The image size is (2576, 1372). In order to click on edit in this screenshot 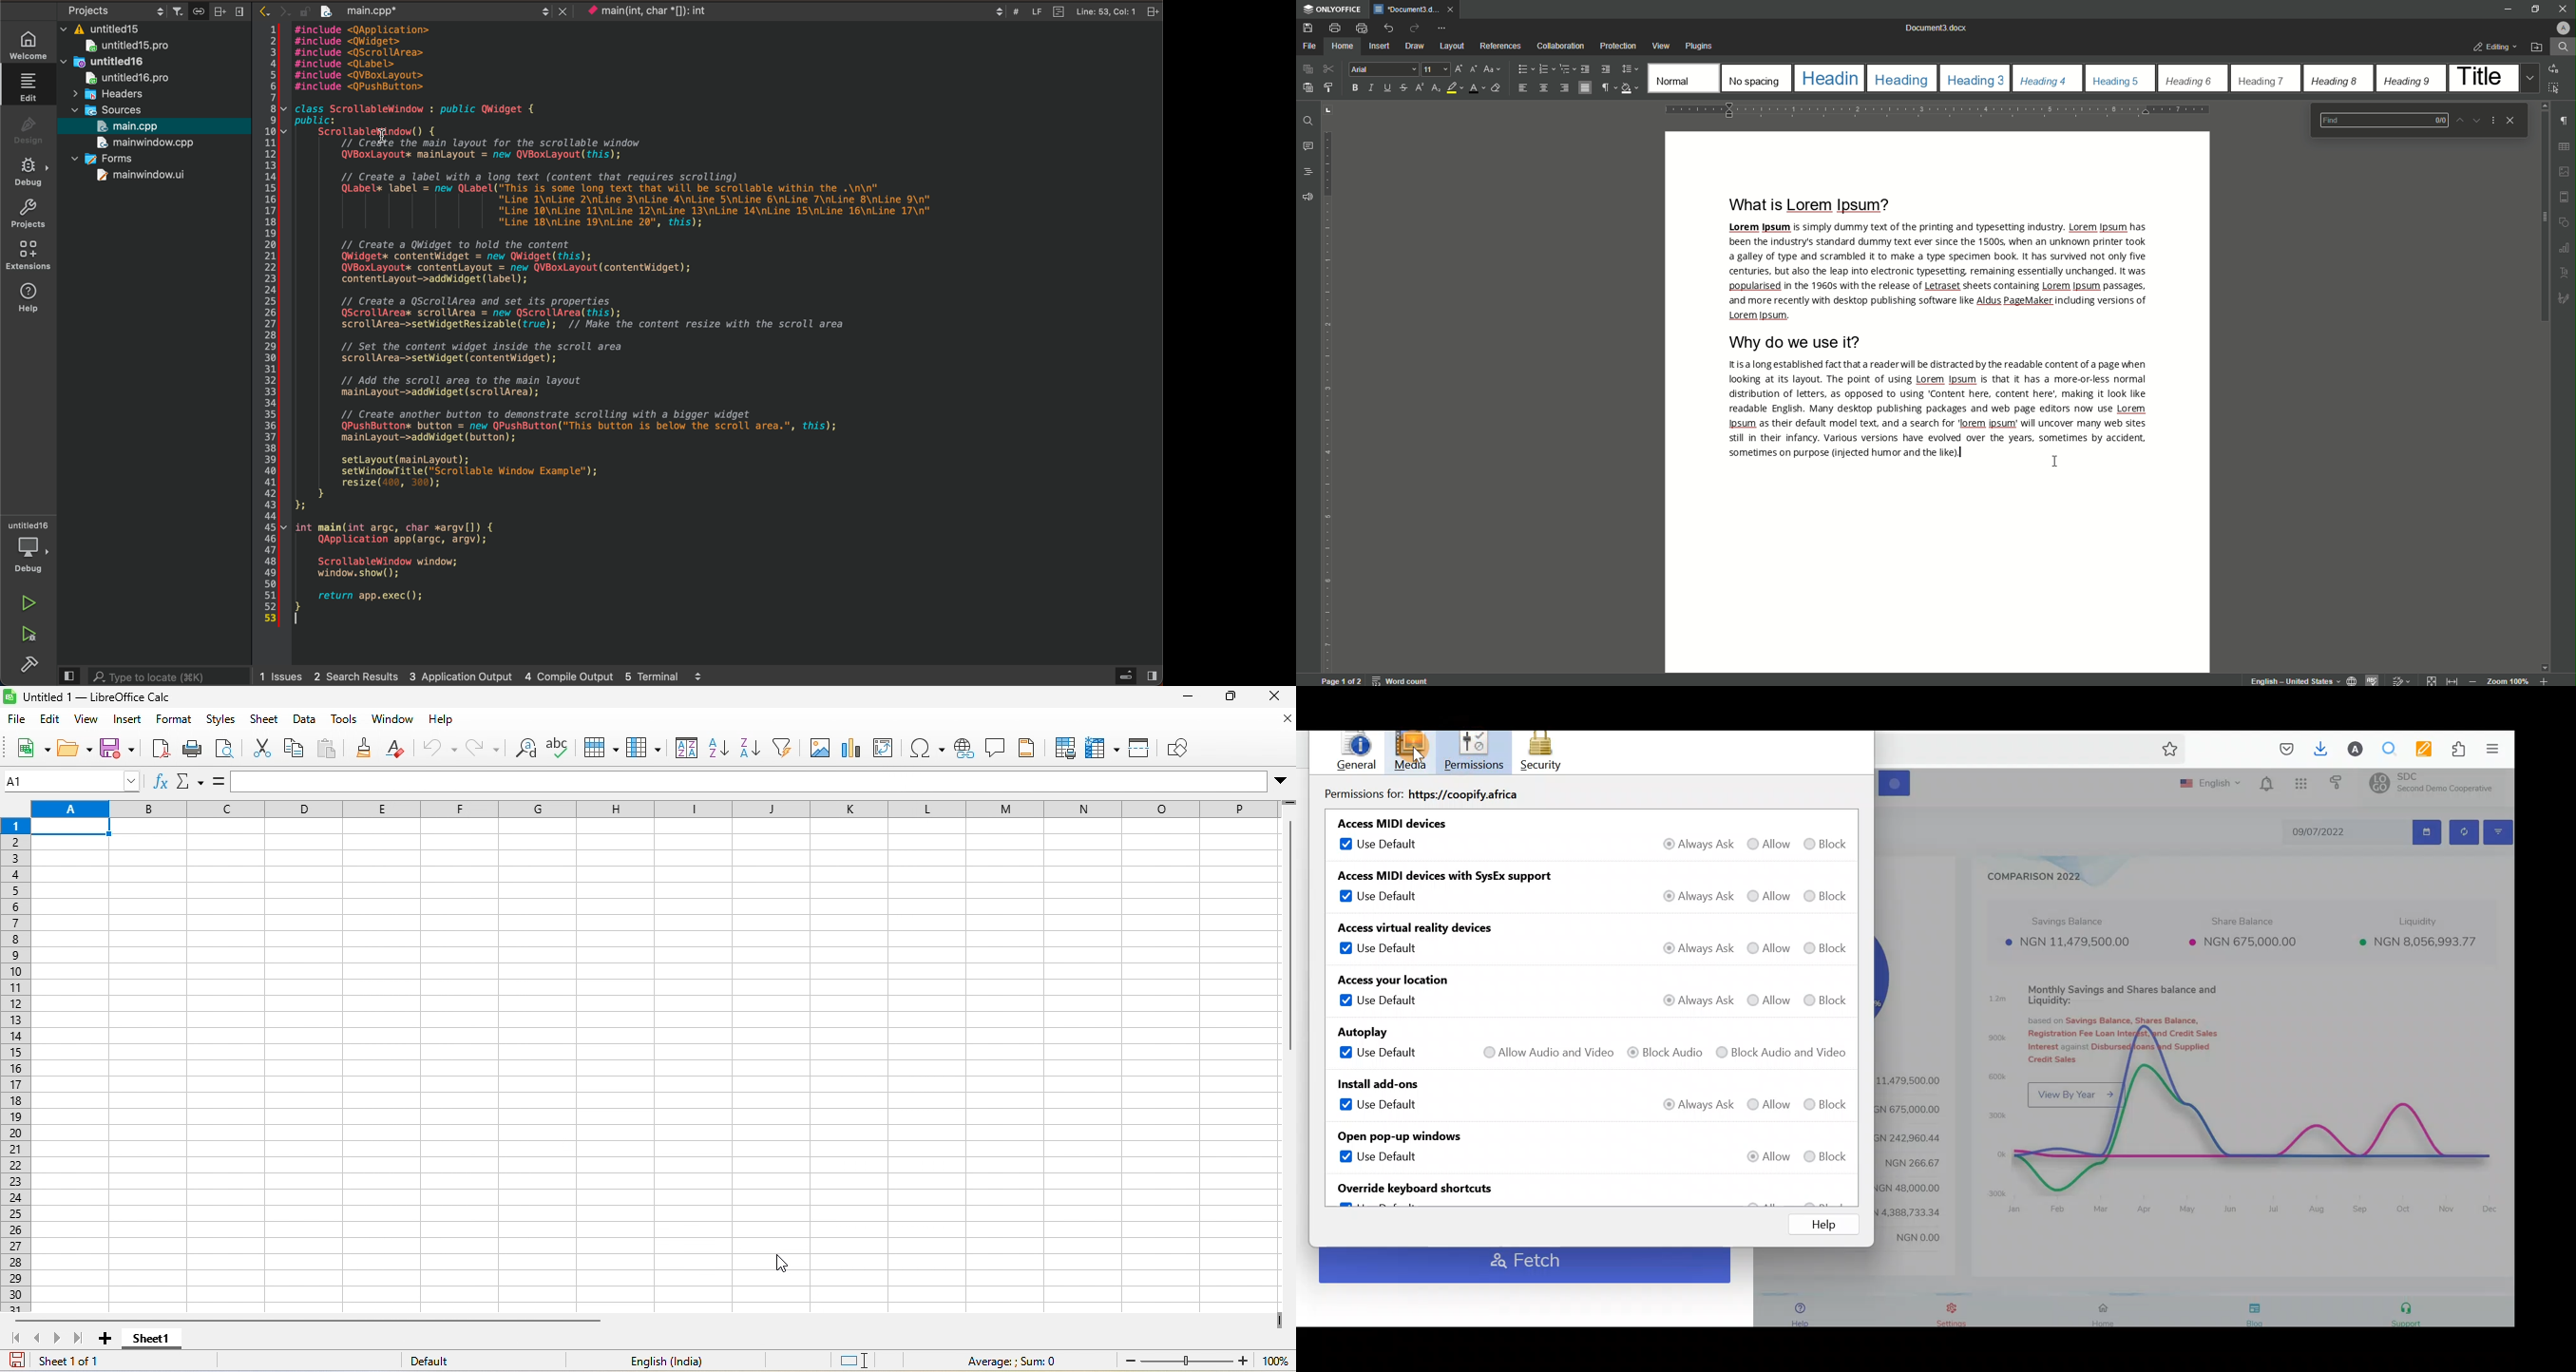, I will do `click(2401, 680)`.